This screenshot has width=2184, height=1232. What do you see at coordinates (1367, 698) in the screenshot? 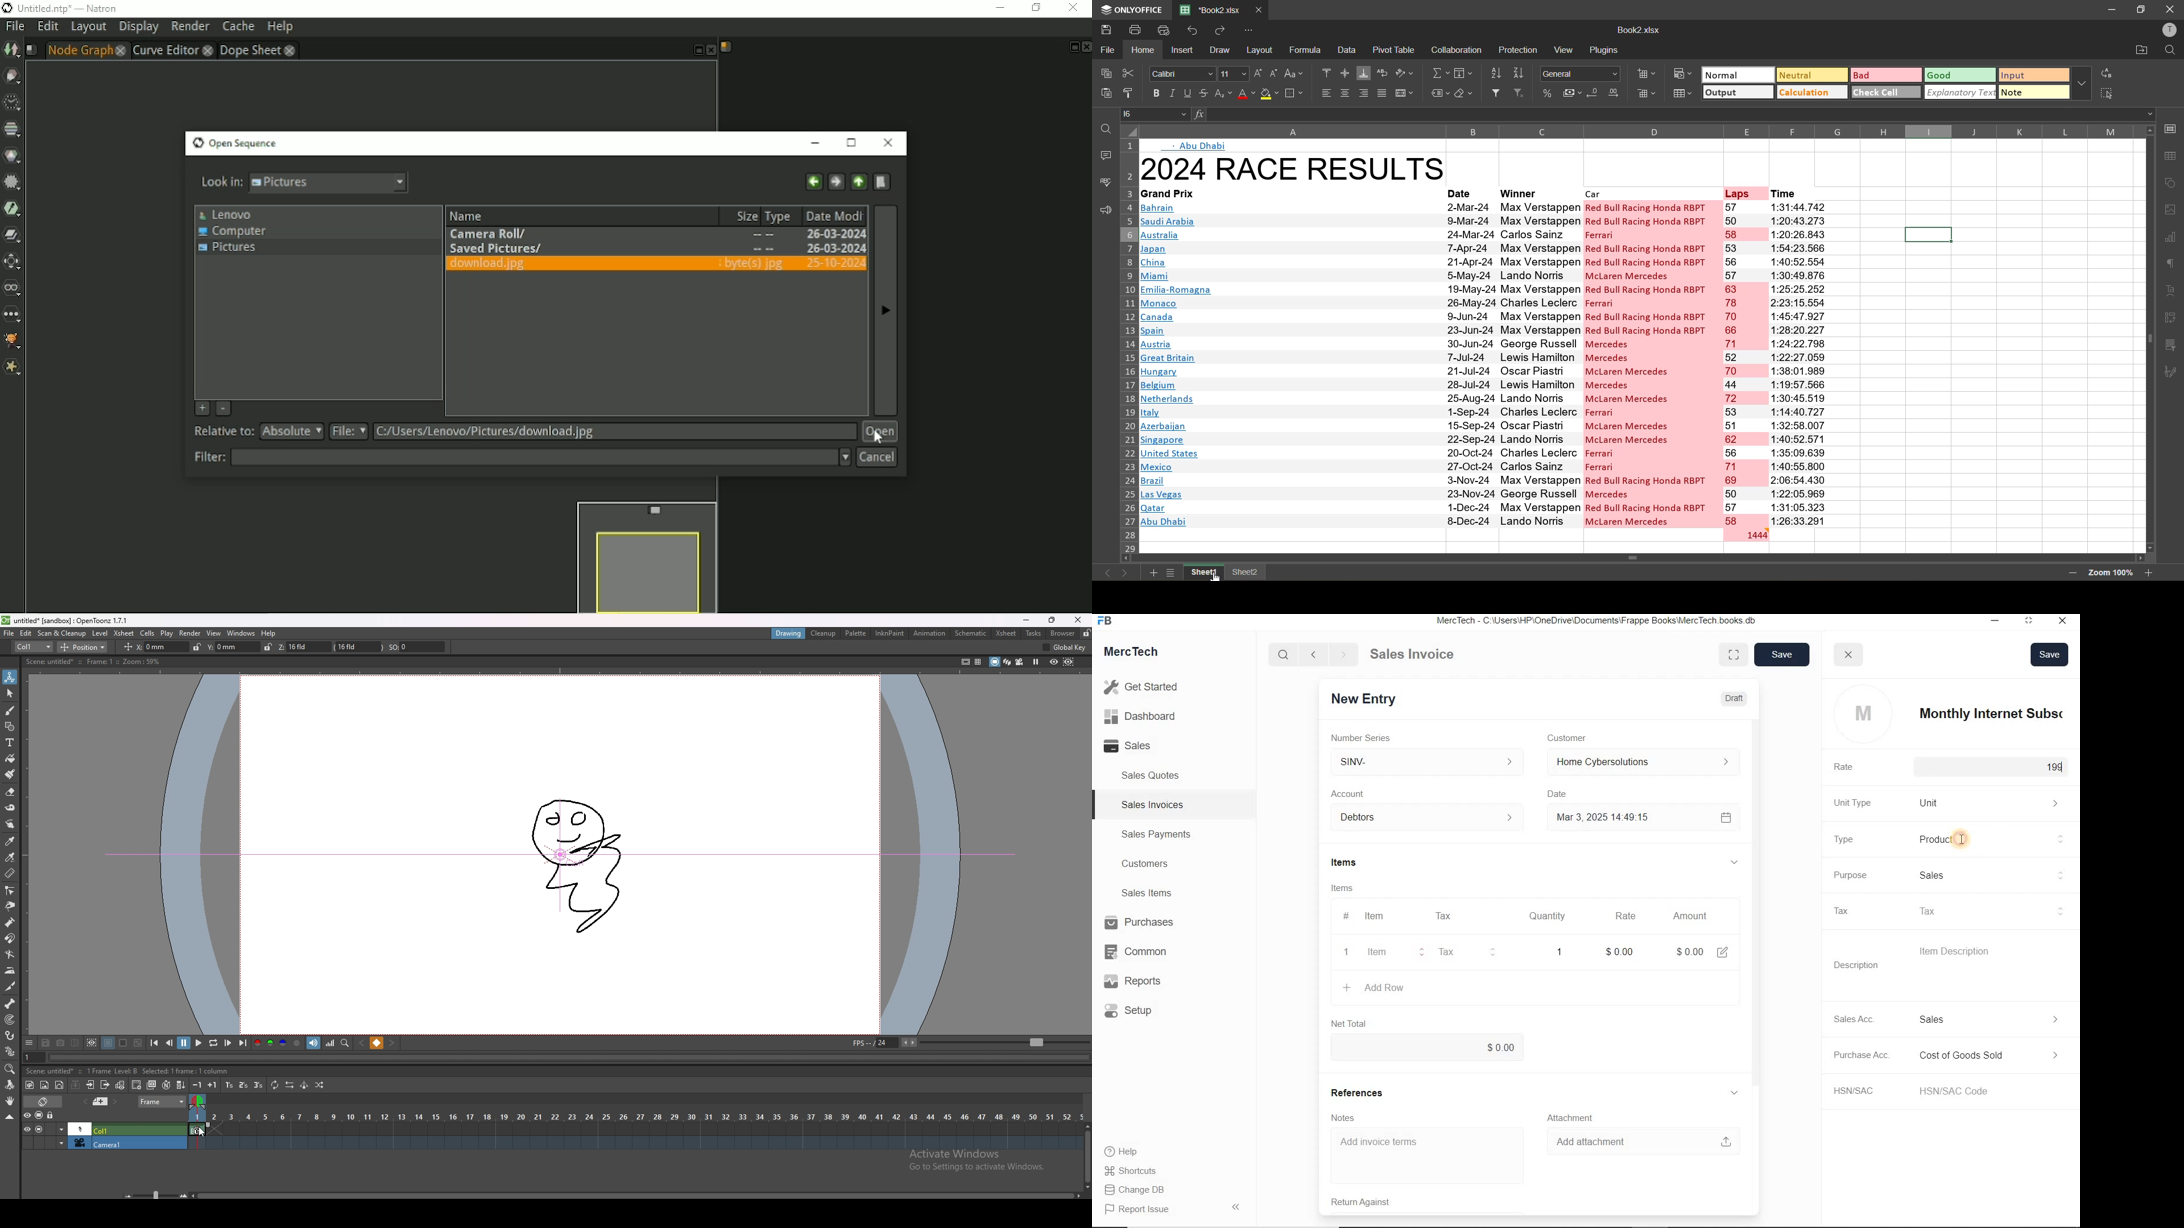
I see `New Entry` at bounding box center [1367, 698].